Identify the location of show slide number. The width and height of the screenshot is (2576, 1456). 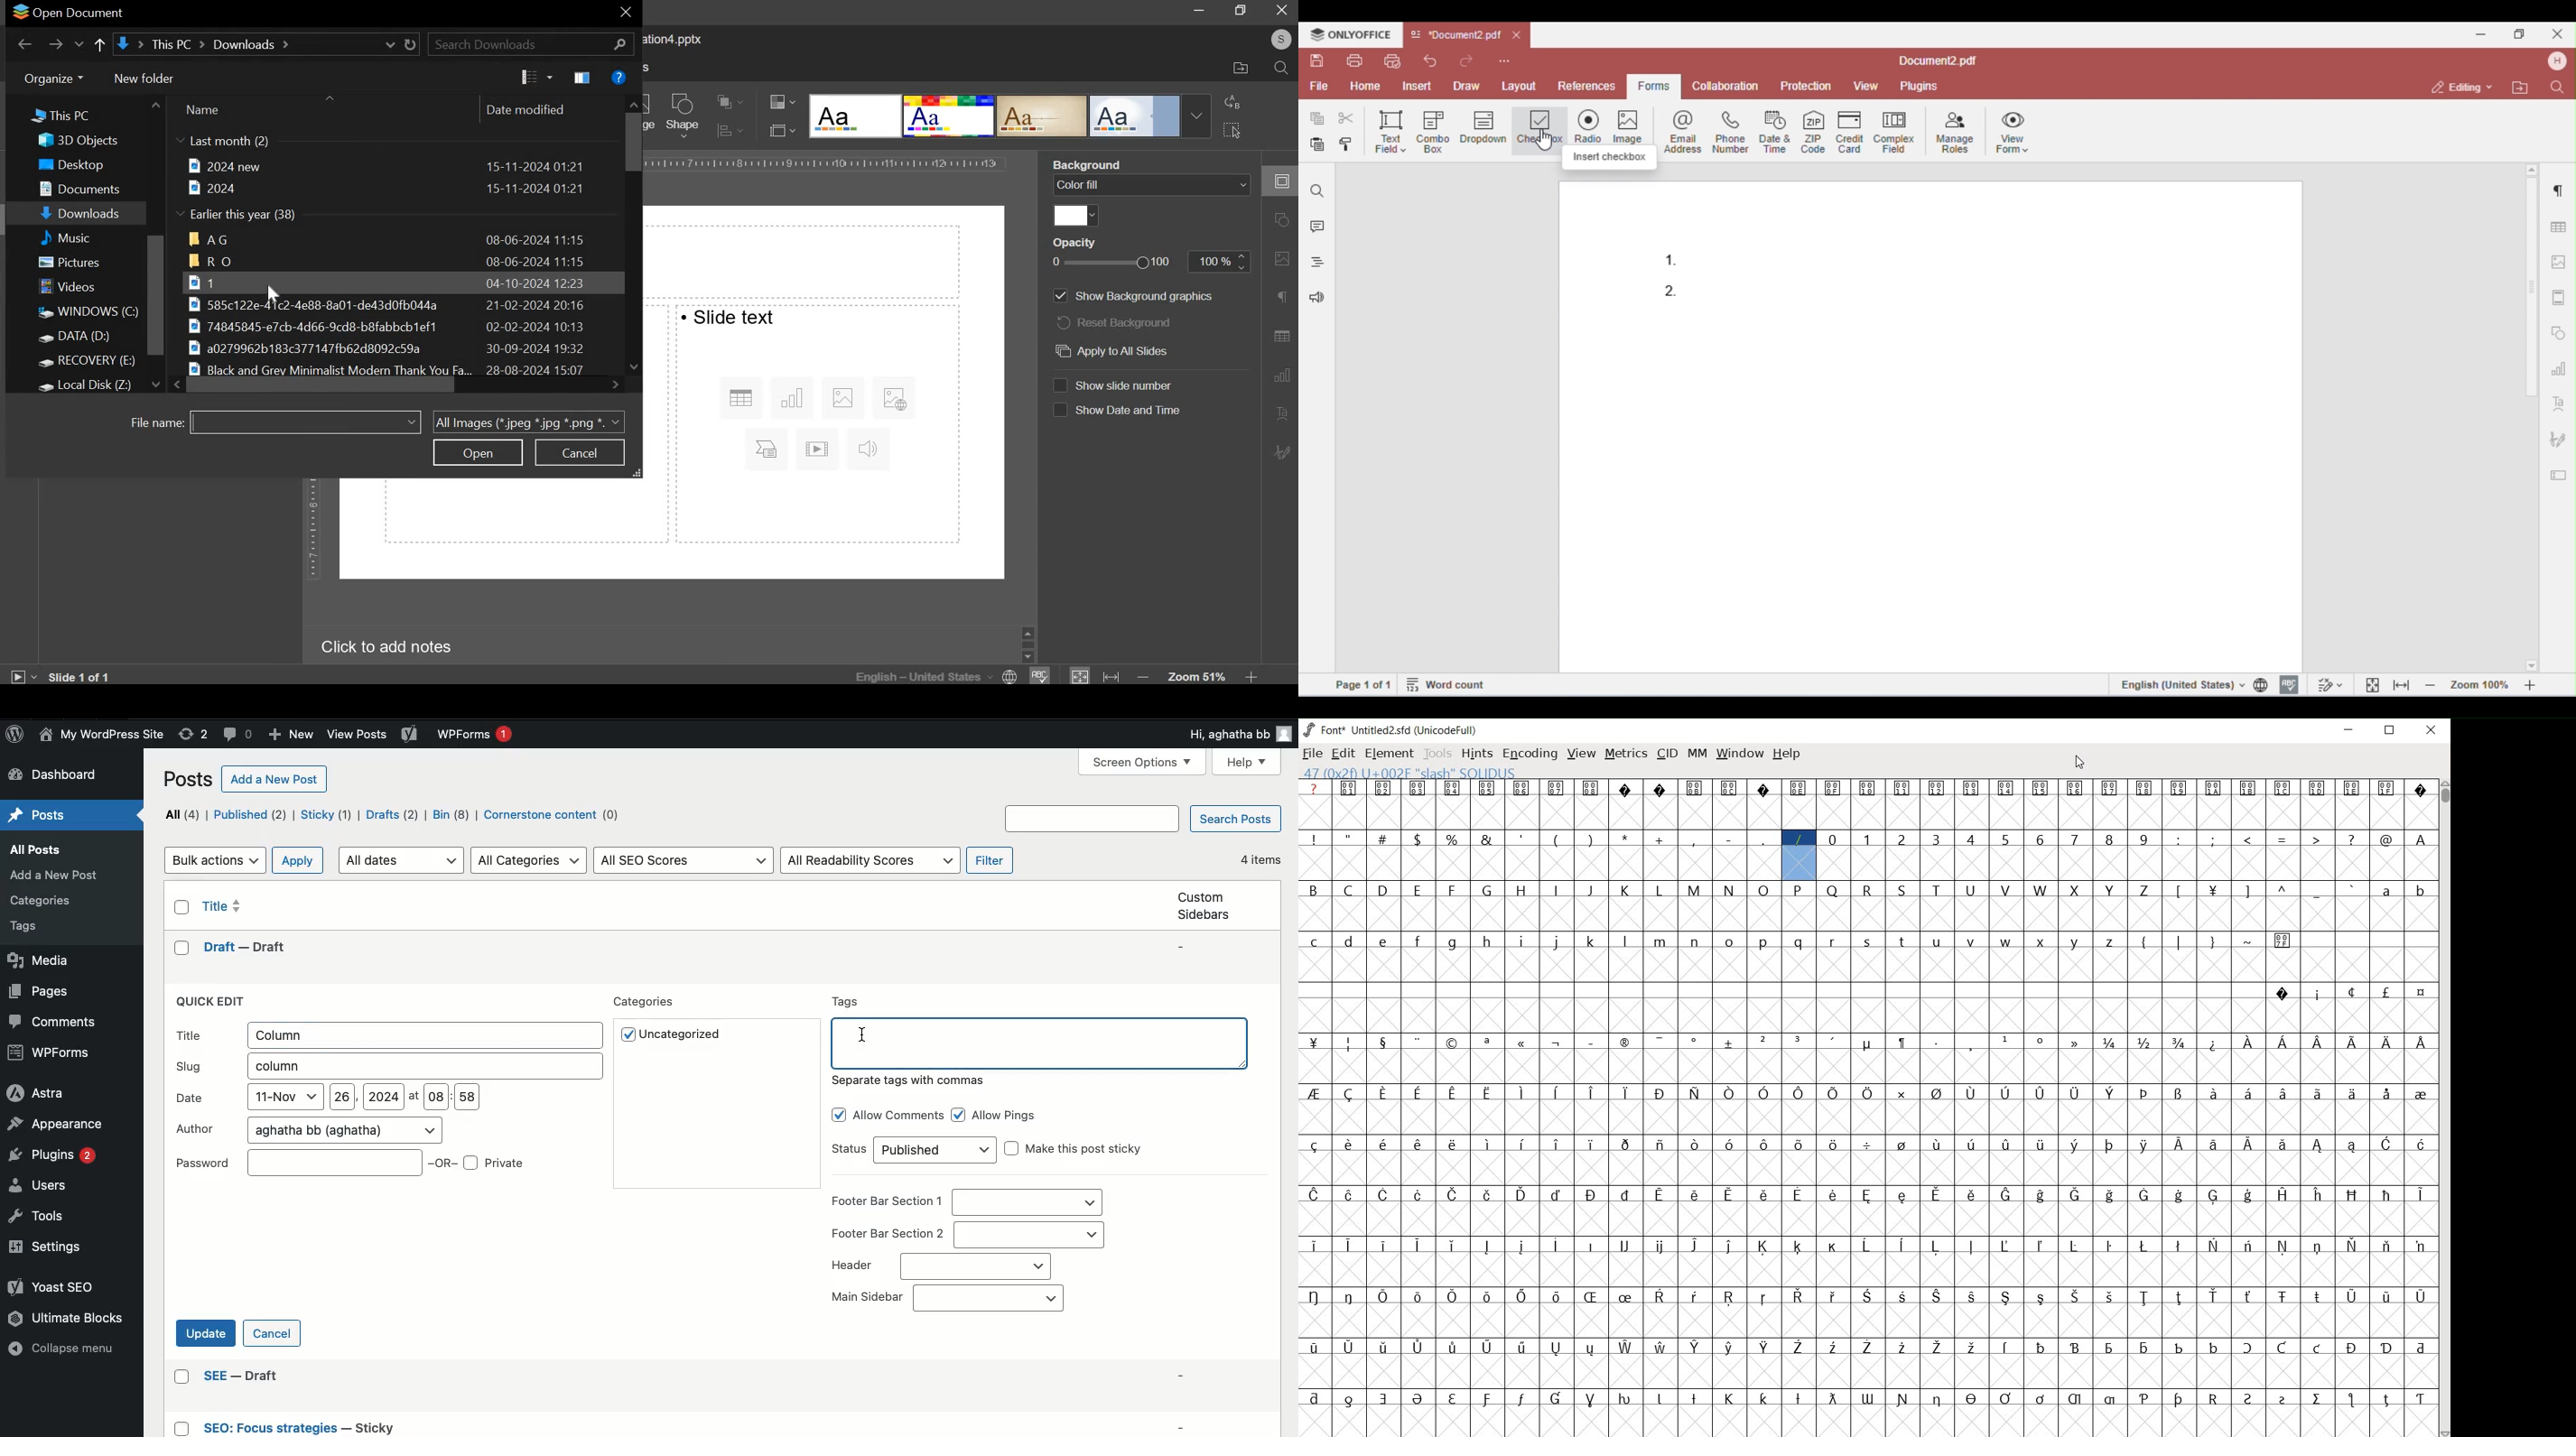
(1131, 385).